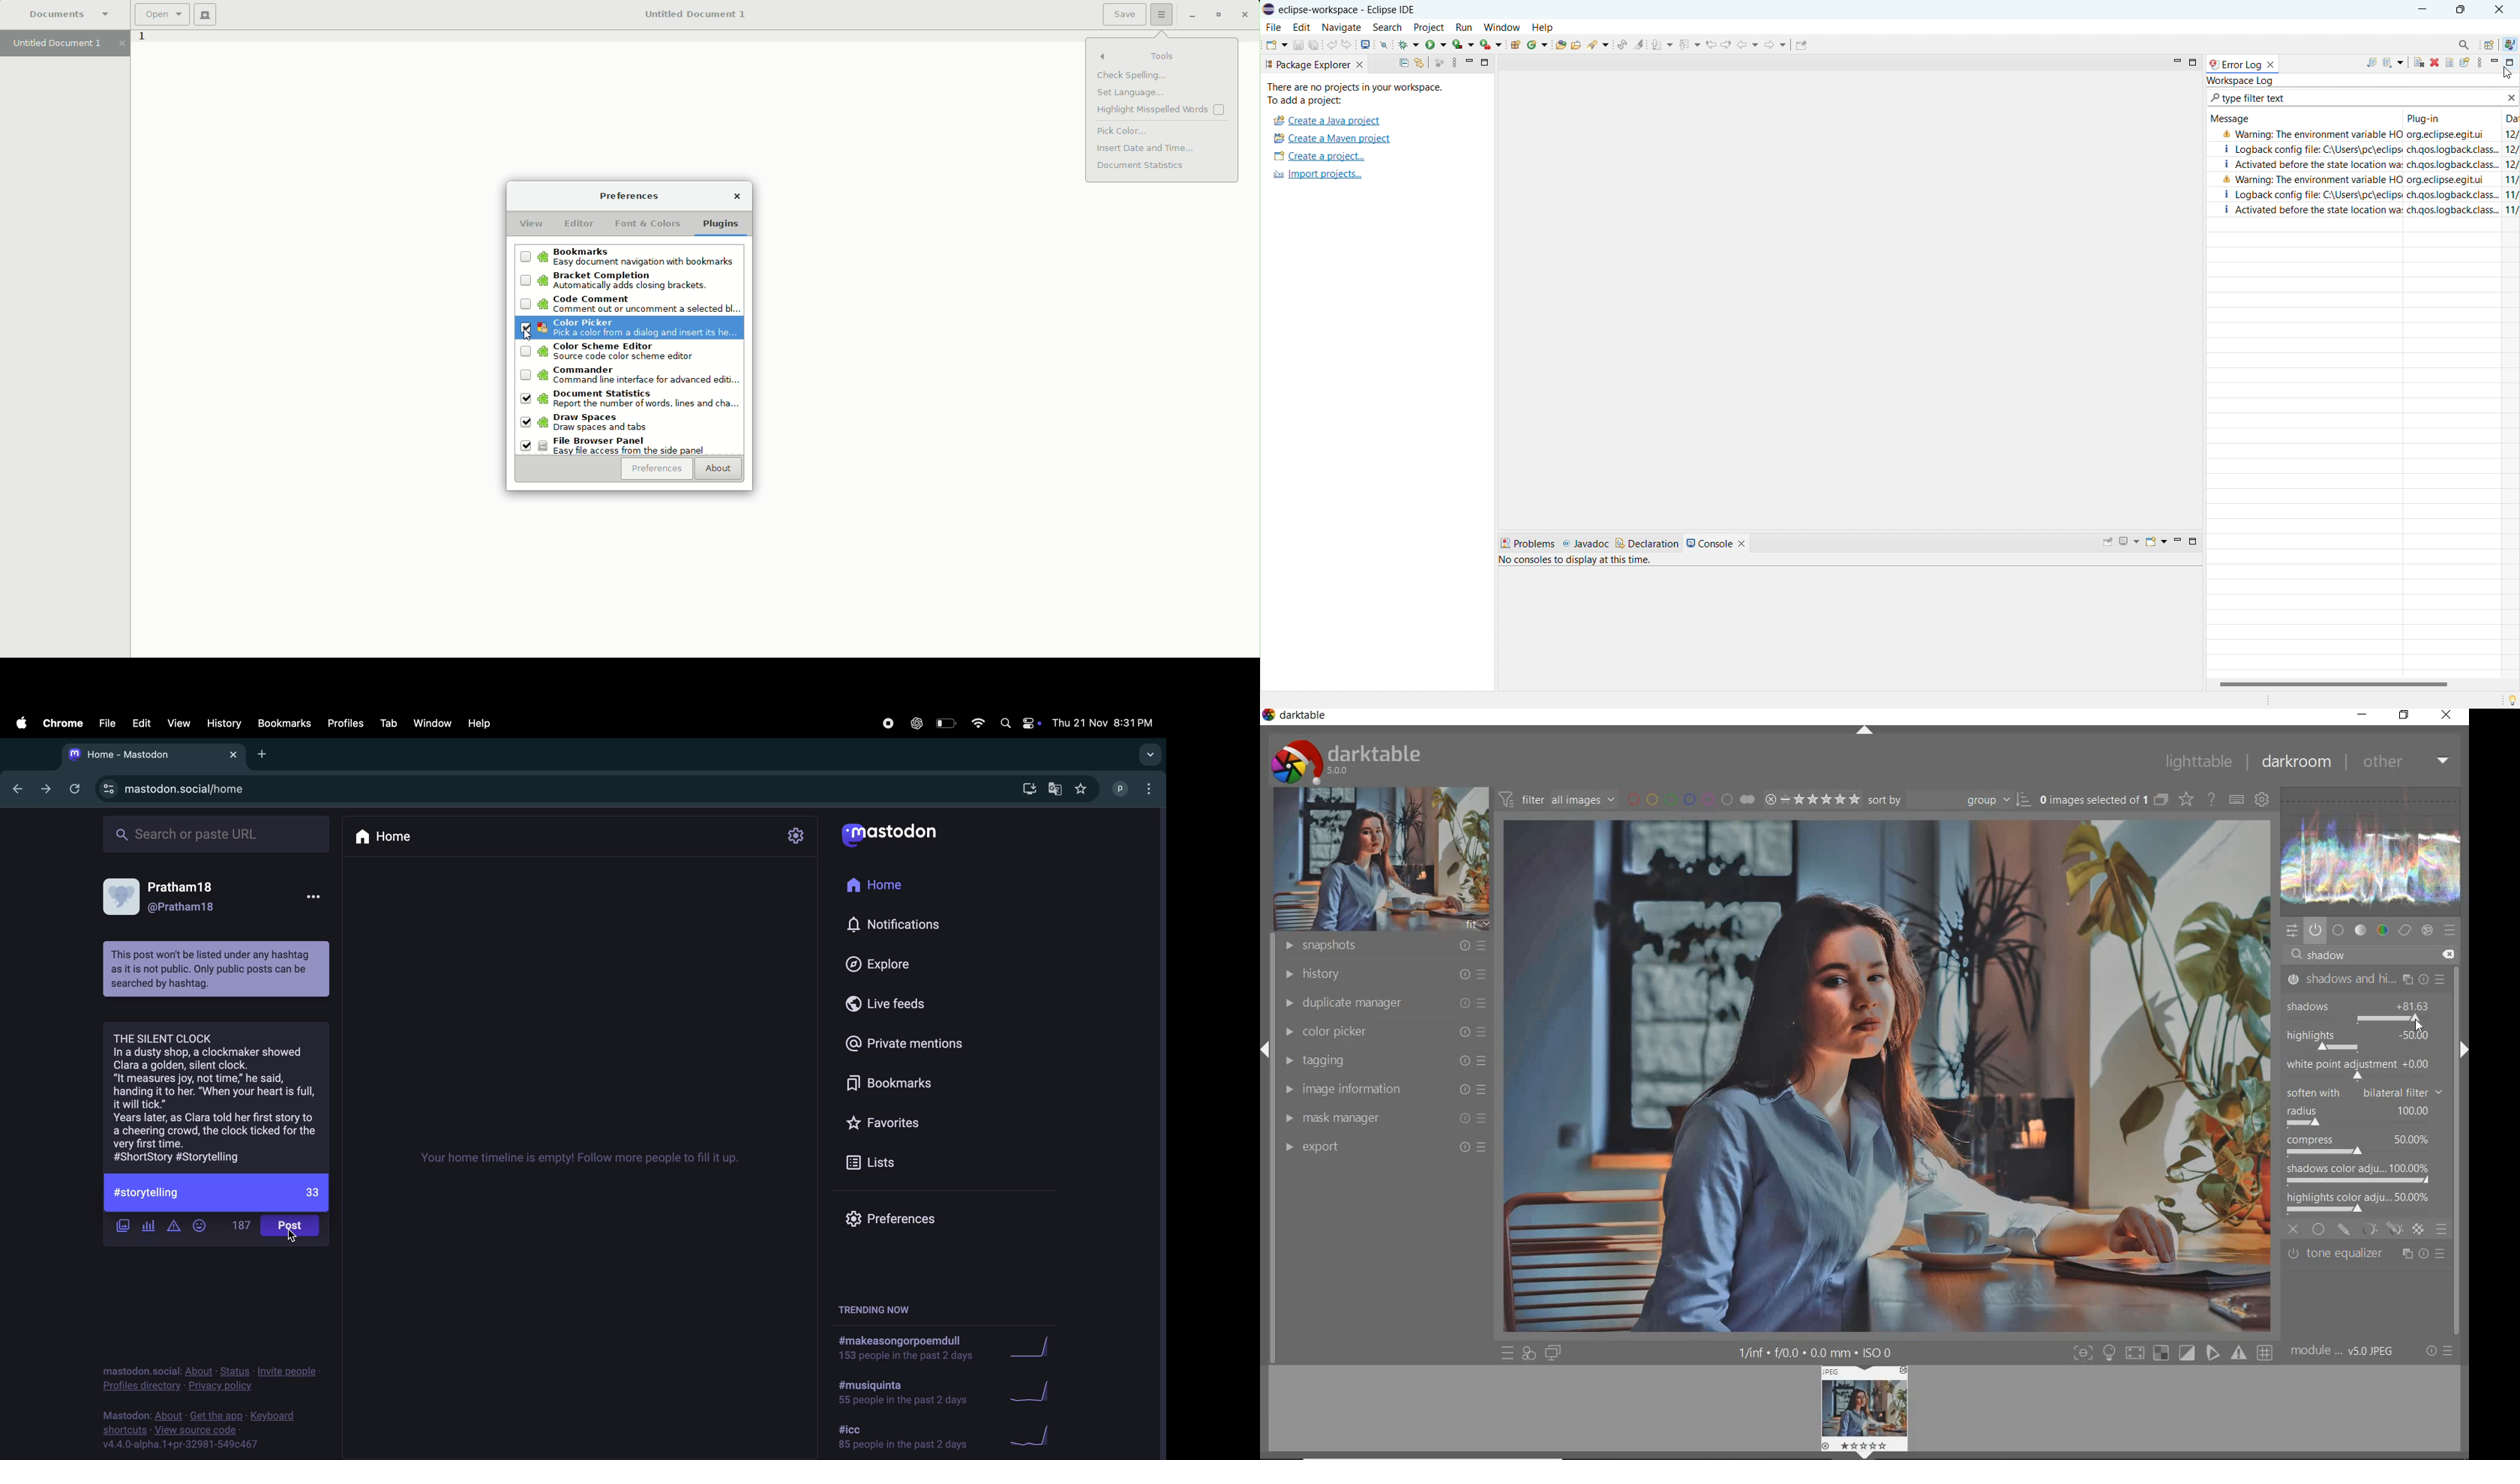  What do you see at coordinates (2308, 955) in the screenshot?
I see `editor` at bounding box center [2308, 955].